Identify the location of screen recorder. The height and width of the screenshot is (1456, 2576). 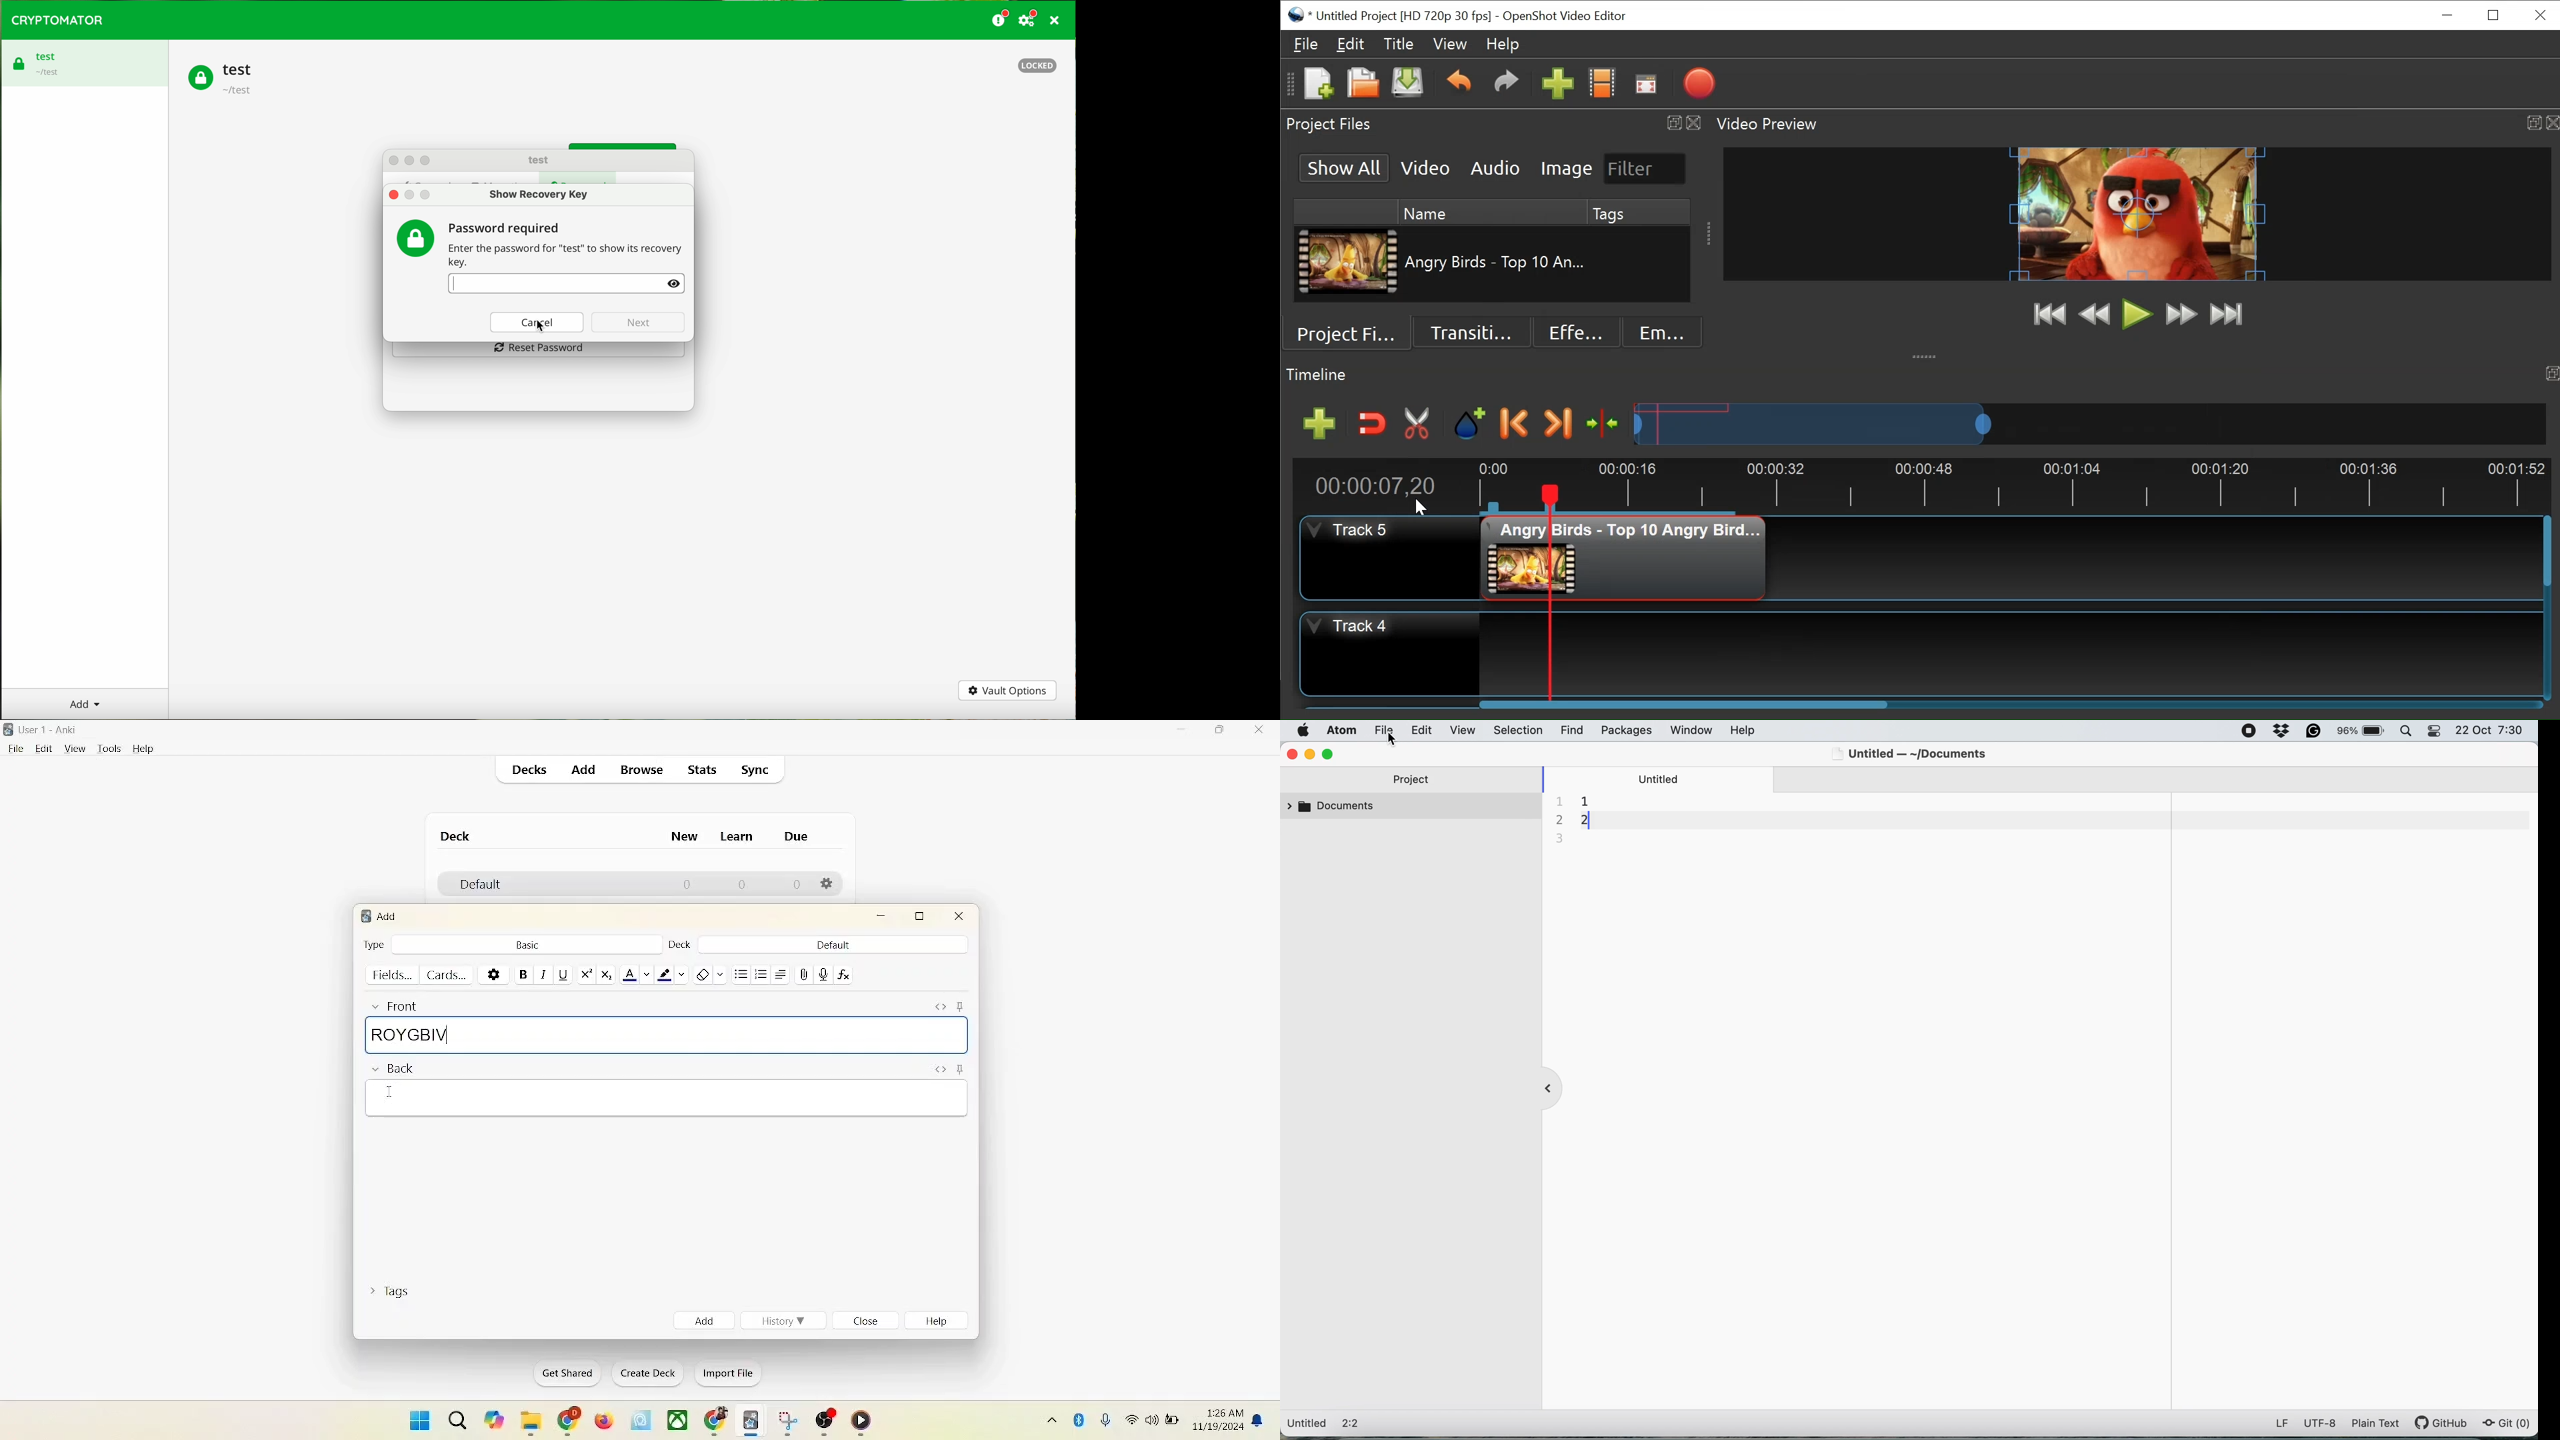
(2250, 732).